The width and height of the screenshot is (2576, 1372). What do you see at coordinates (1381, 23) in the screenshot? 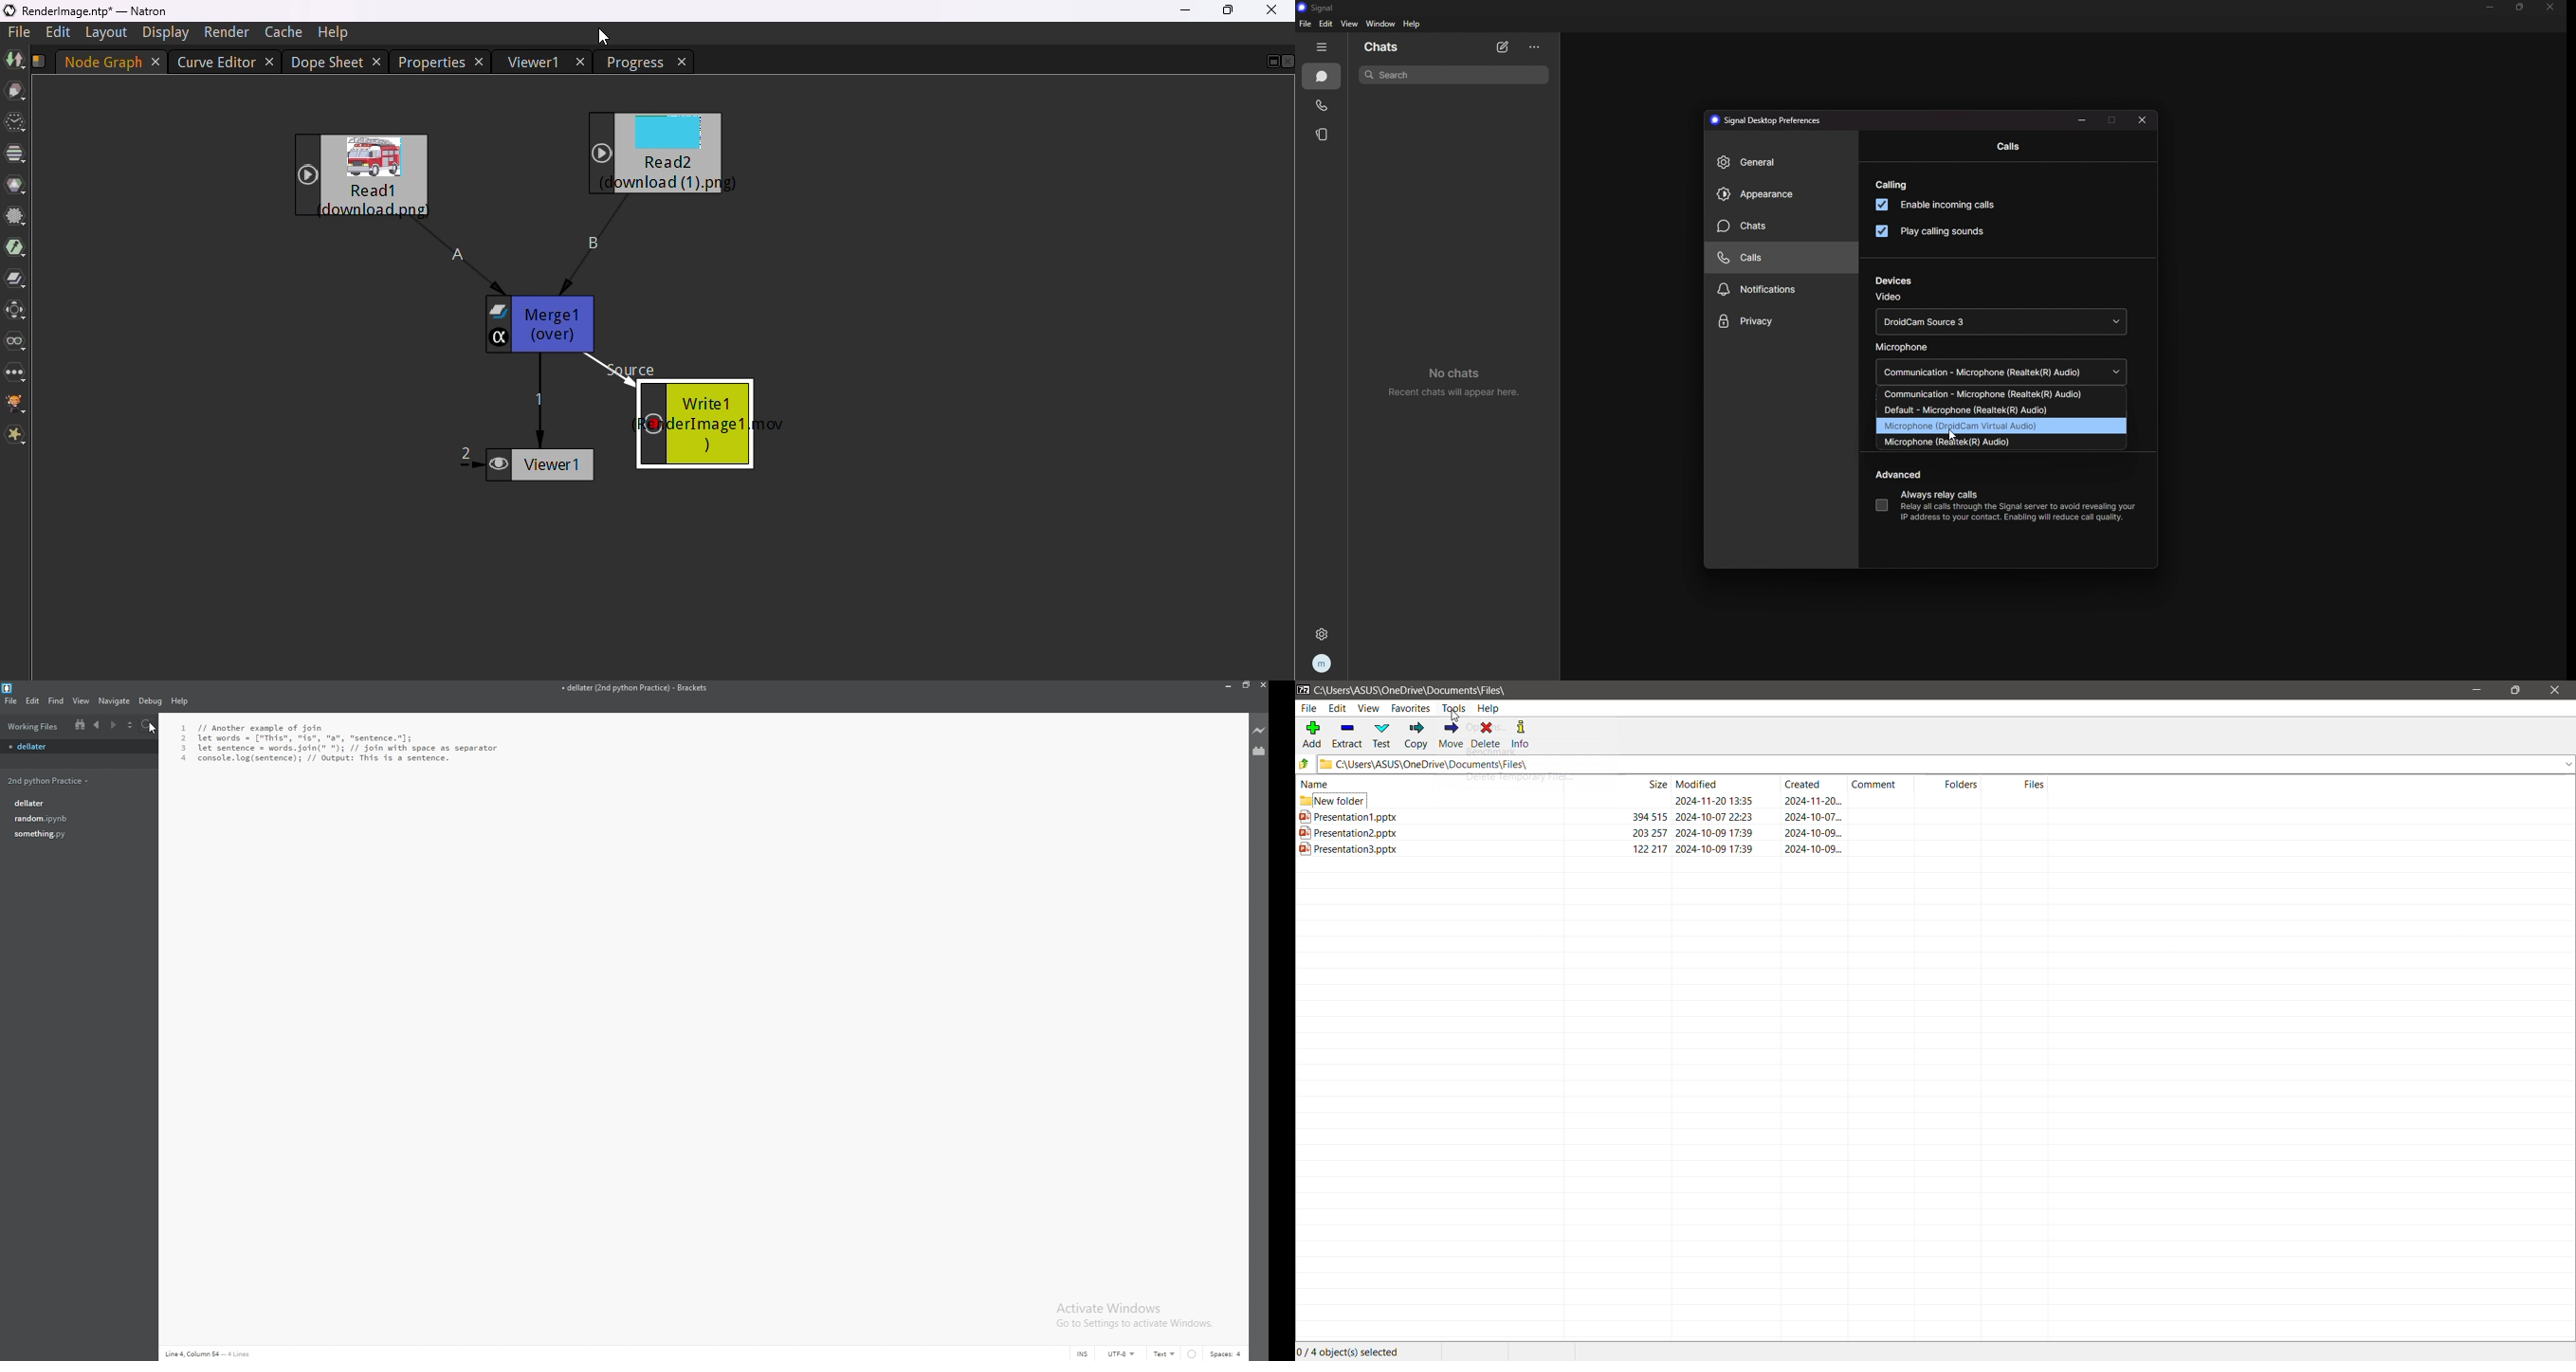
I see `window` at bounding box center [1381, 23].